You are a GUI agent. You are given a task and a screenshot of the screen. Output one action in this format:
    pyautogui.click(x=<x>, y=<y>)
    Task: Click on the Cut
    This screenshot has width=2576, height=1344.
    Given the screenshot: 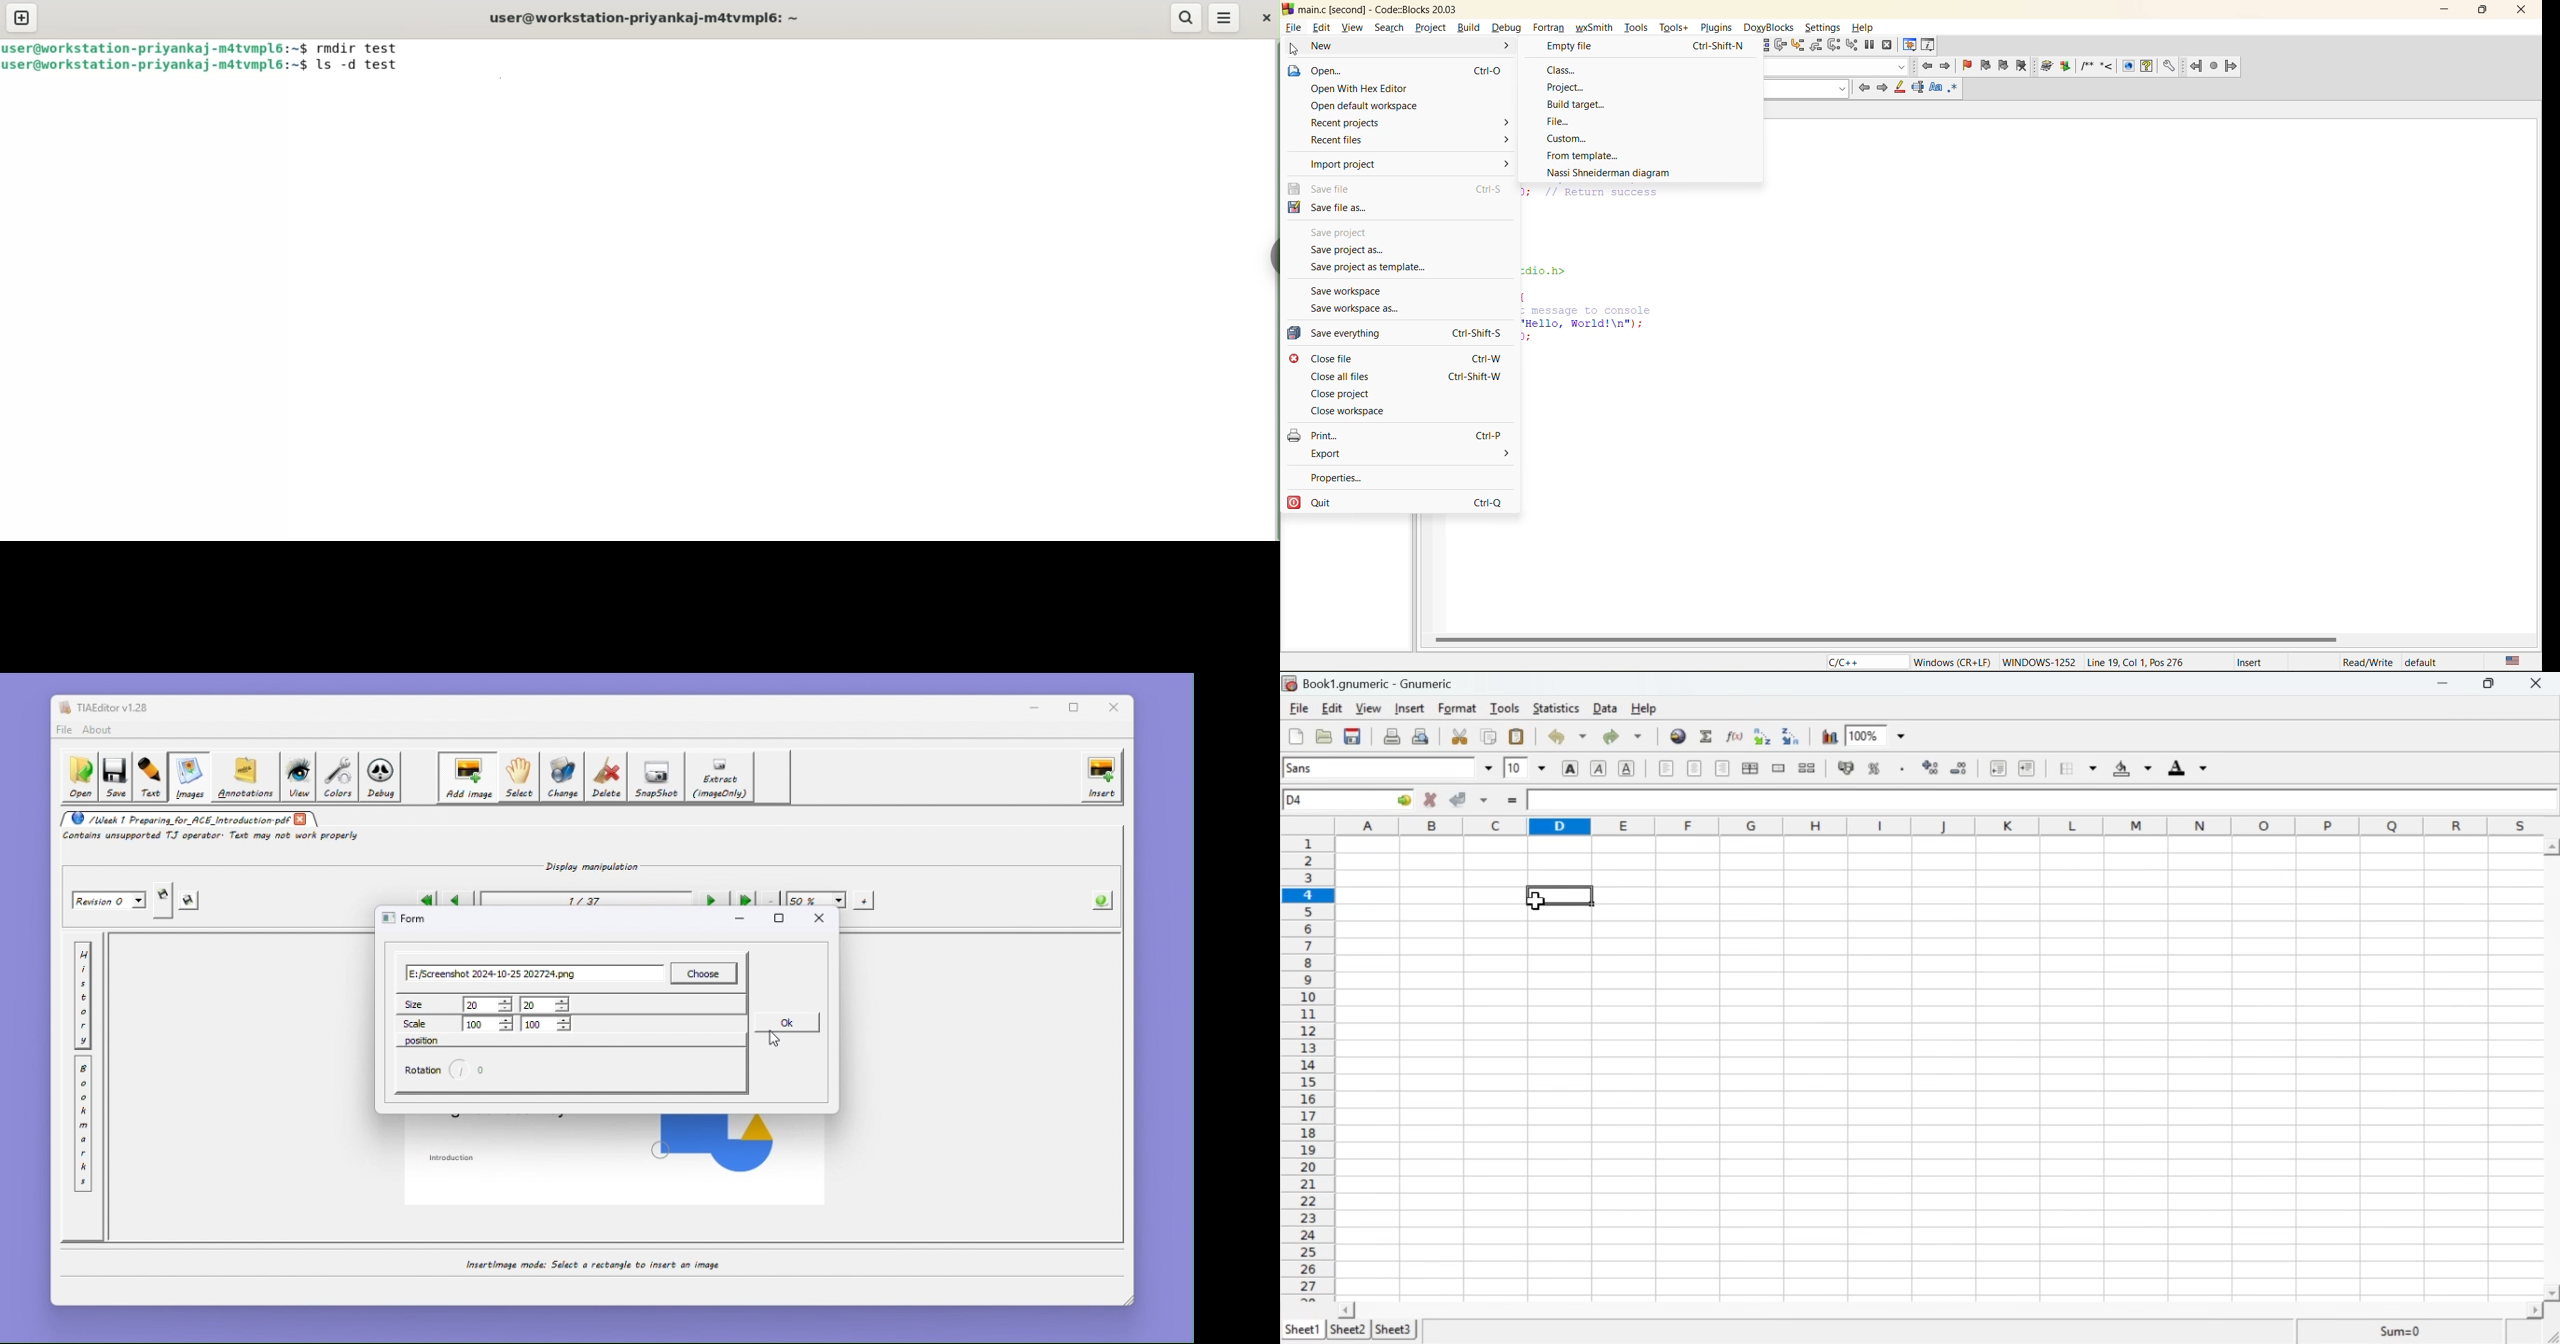 What is the action you would take?
    pyautogui.click(x=1460, y=737)
    